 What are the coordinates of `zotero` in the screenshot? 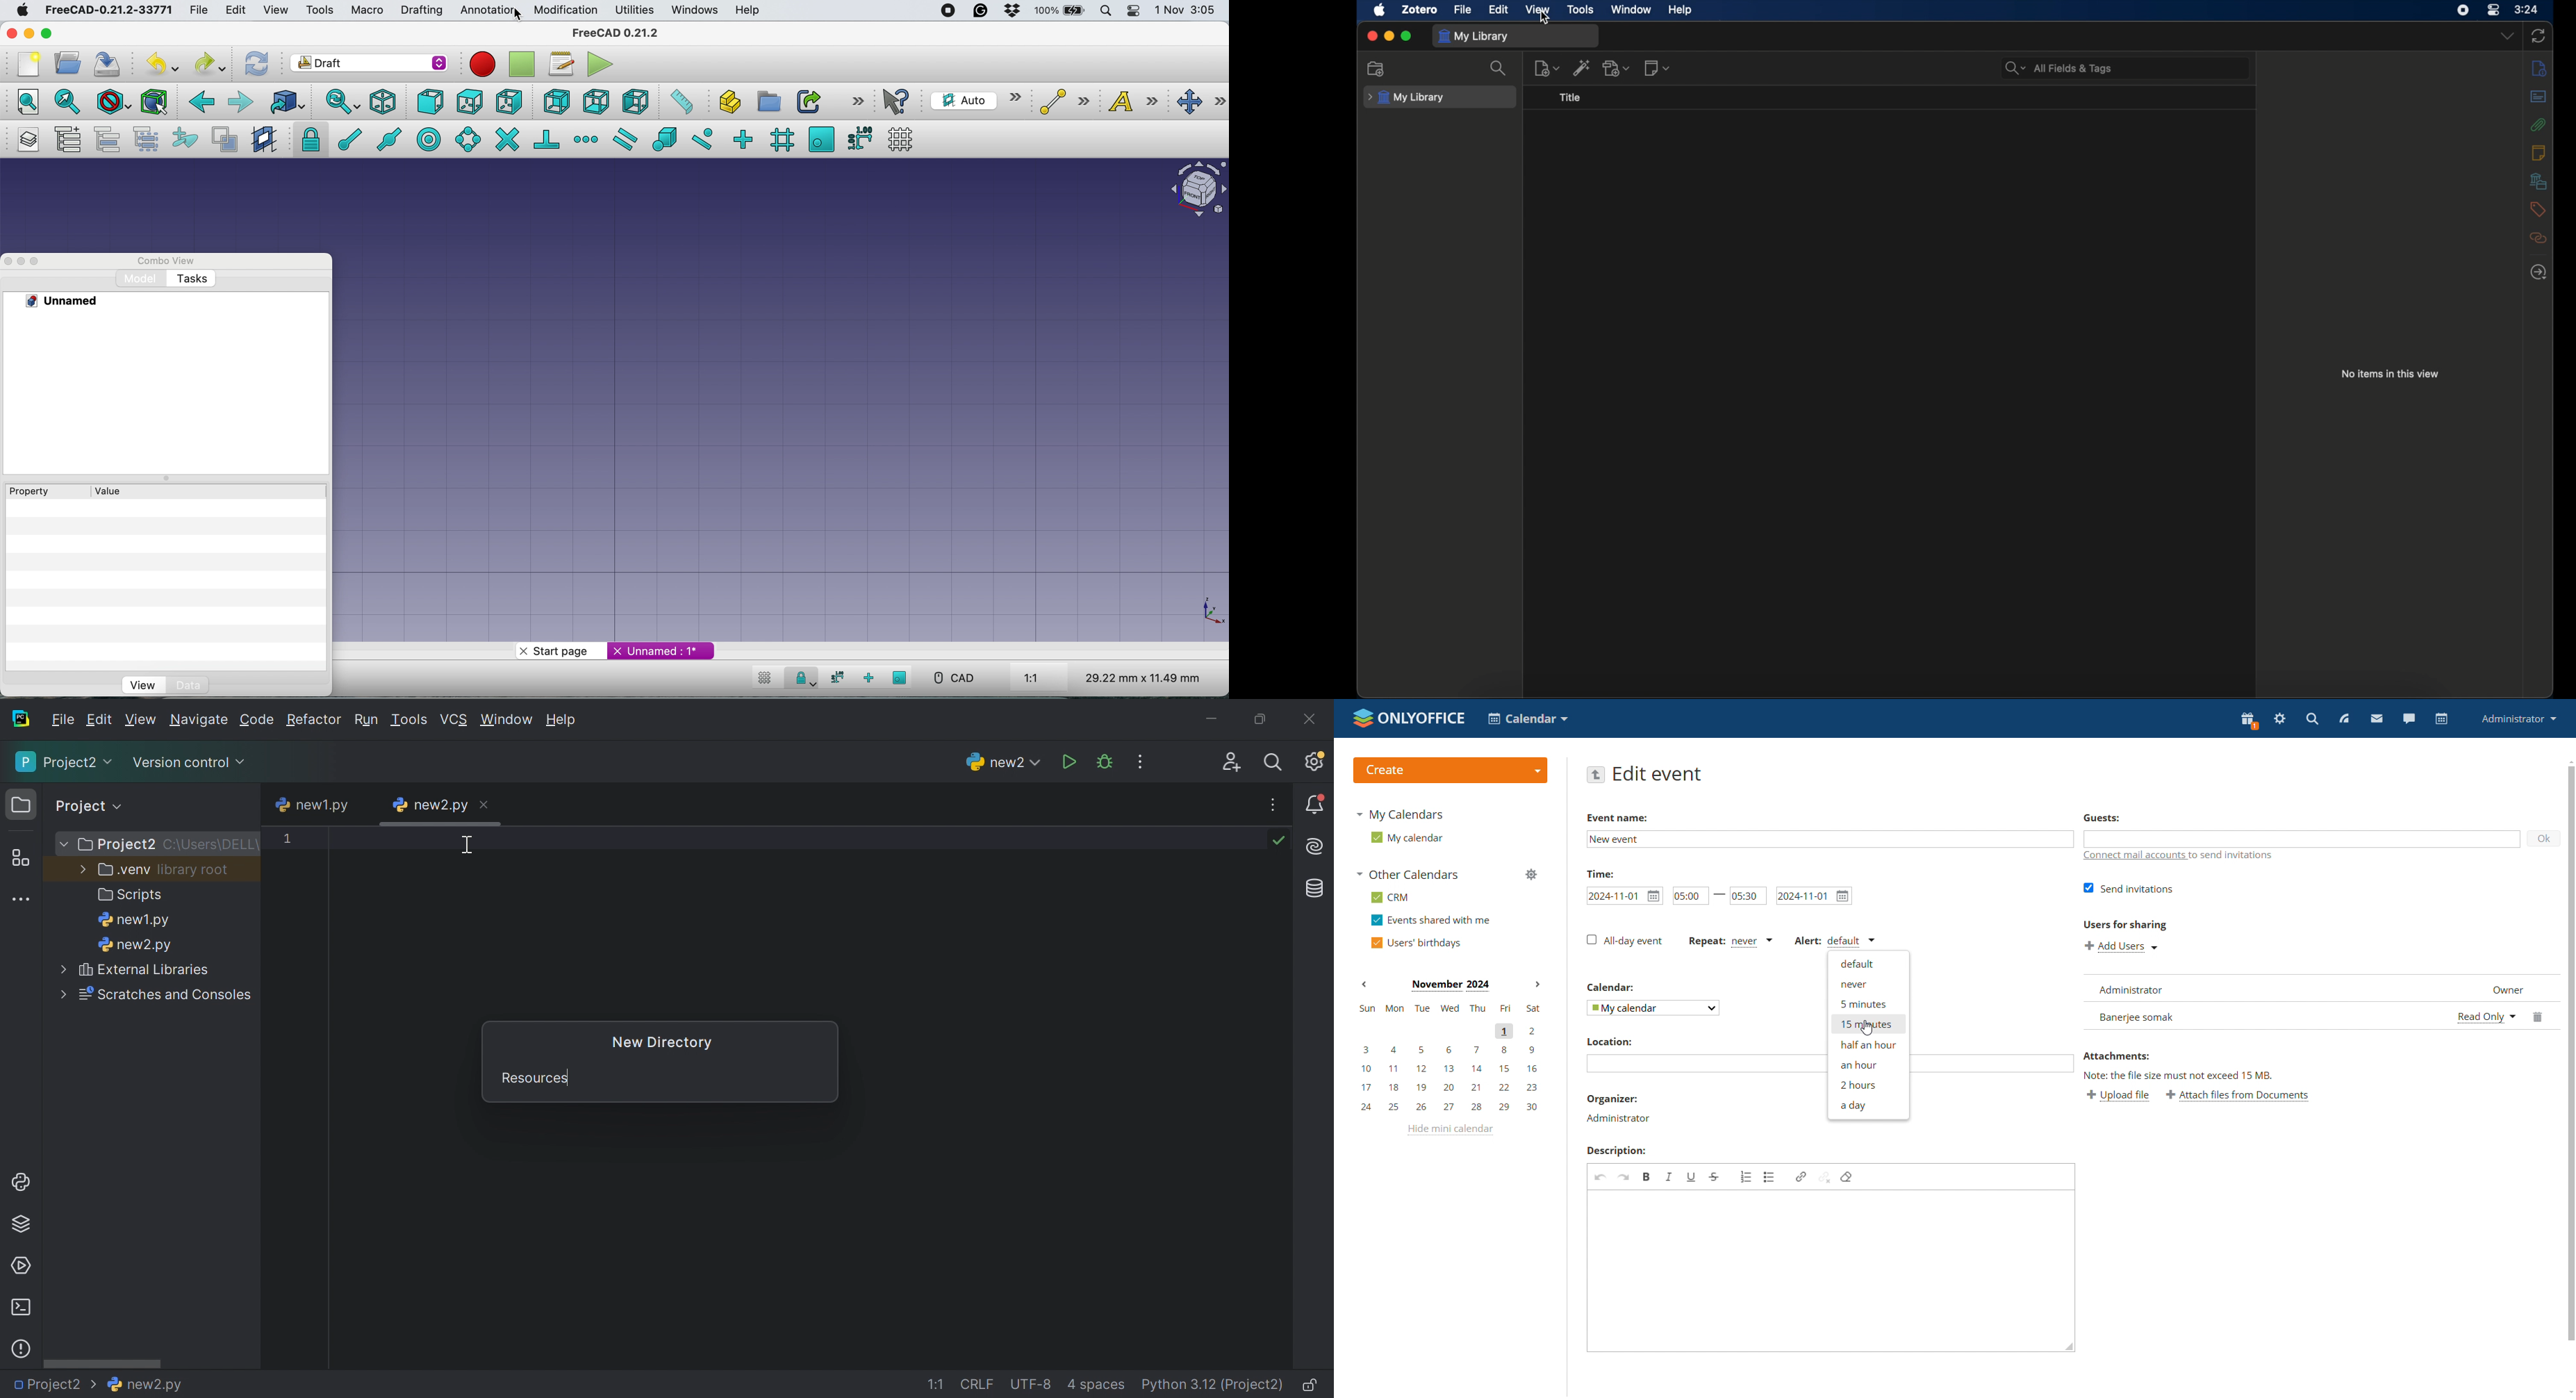 It's located at (1421, 10).